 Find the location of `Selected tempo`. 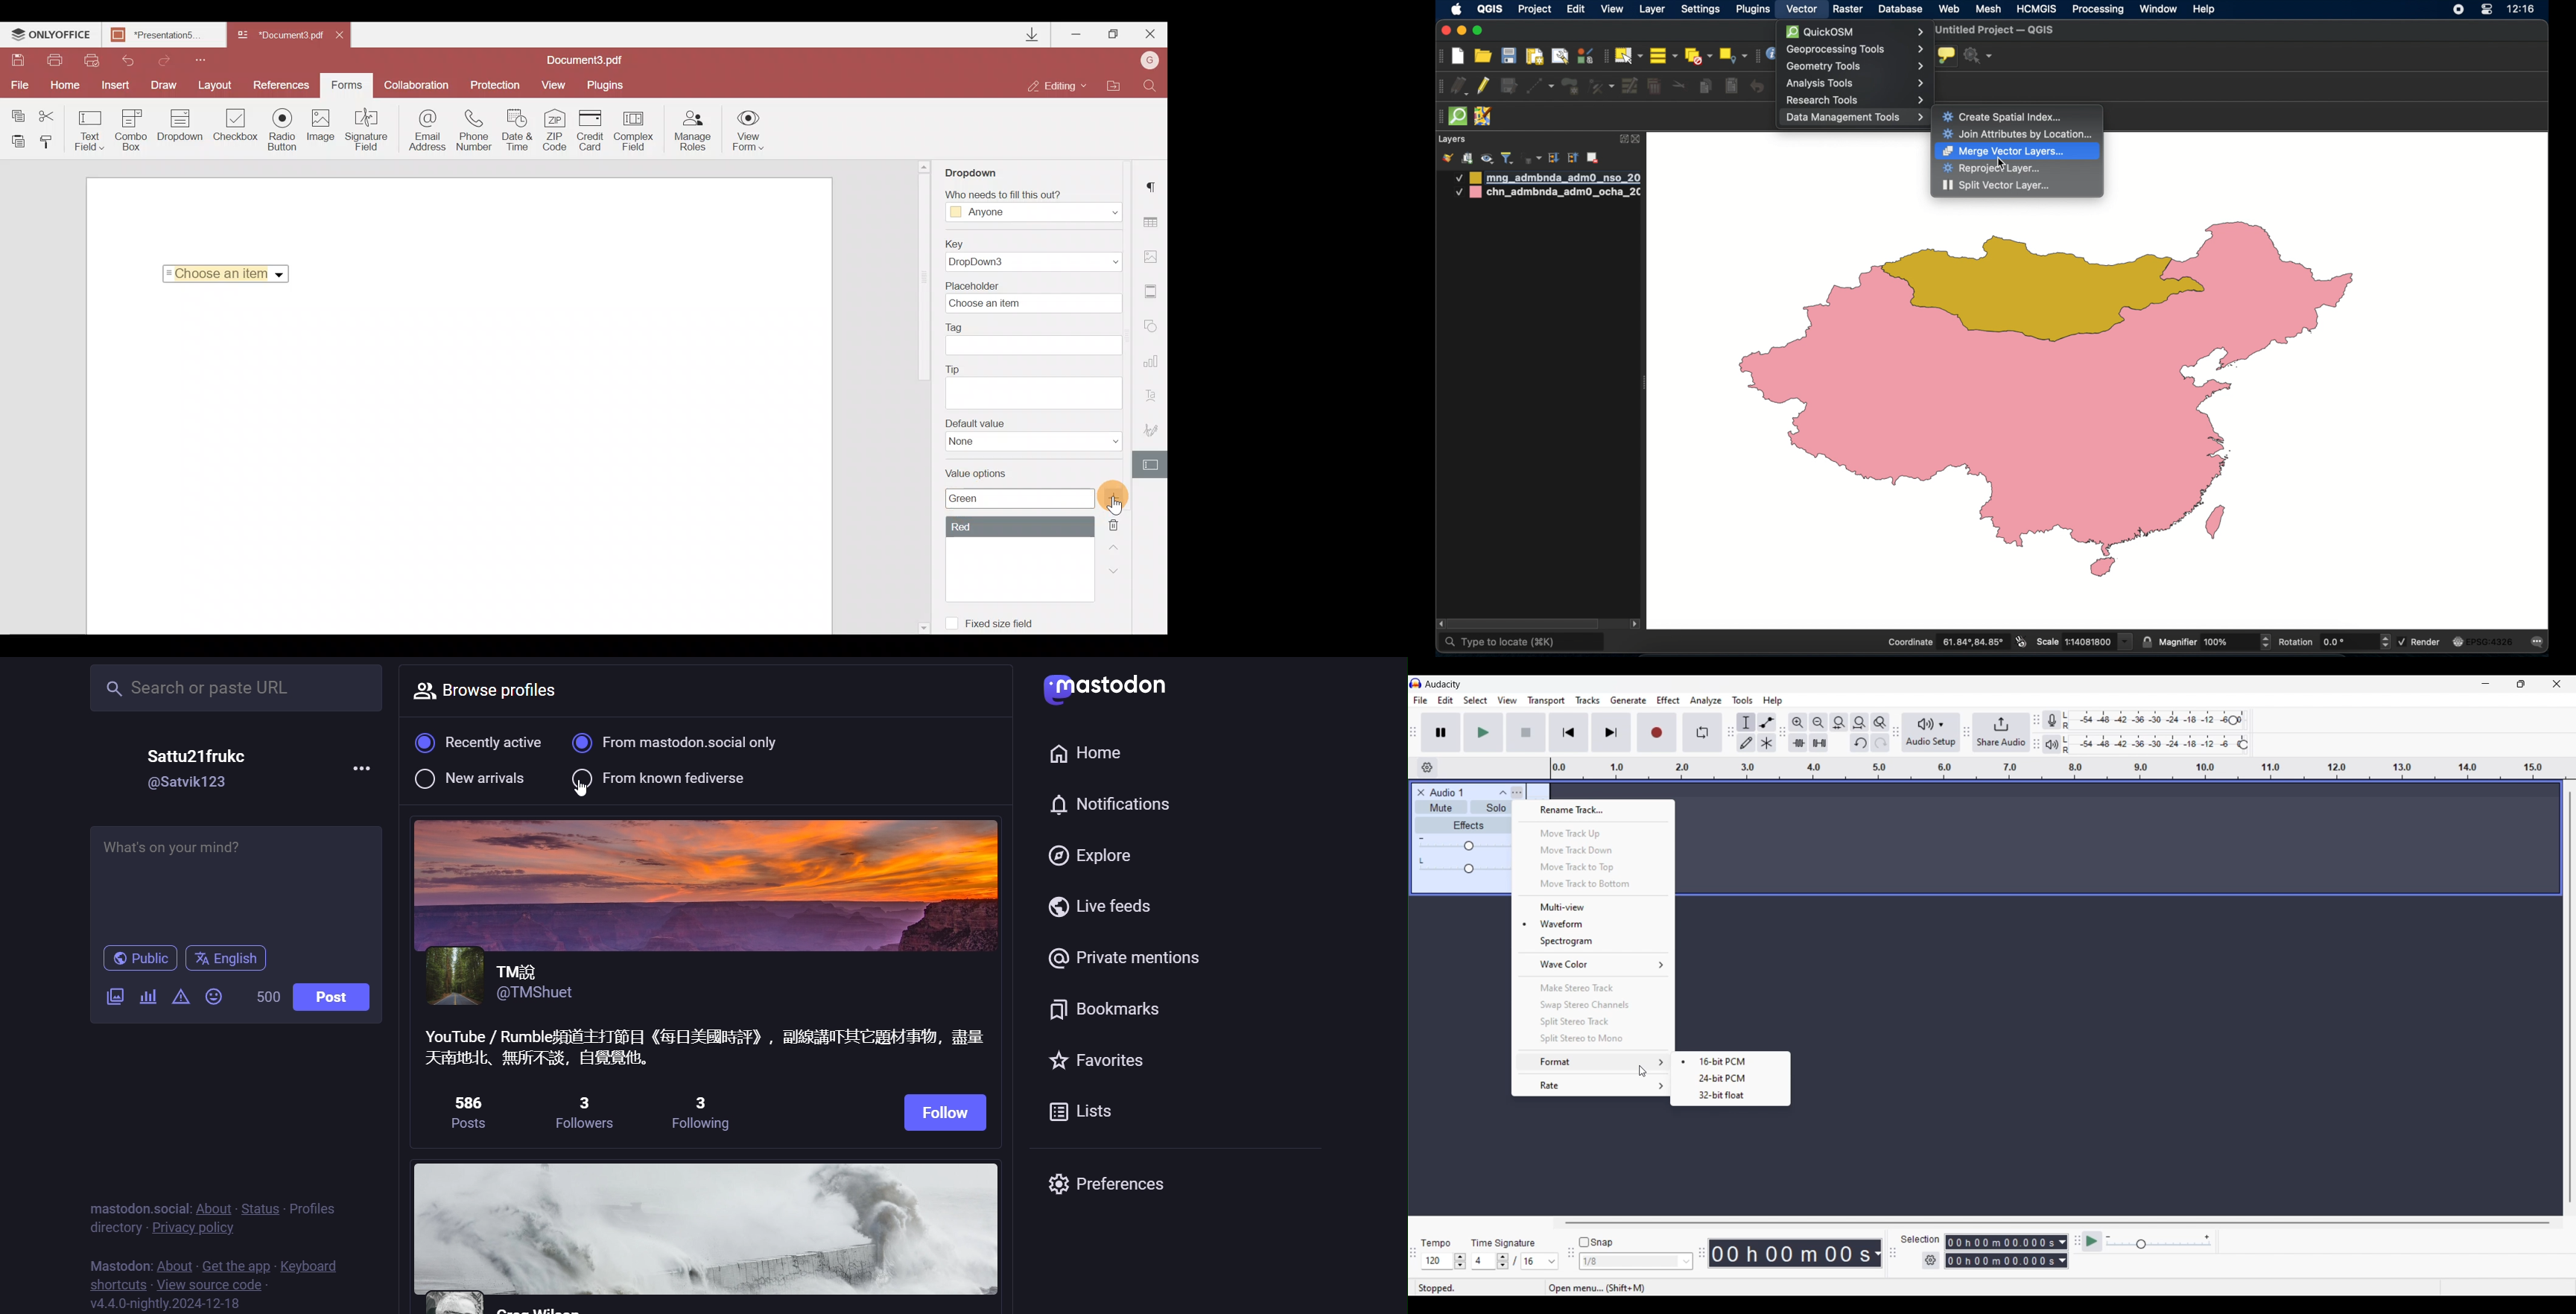

Selected tempo is located at coordinates (1437, 1261).